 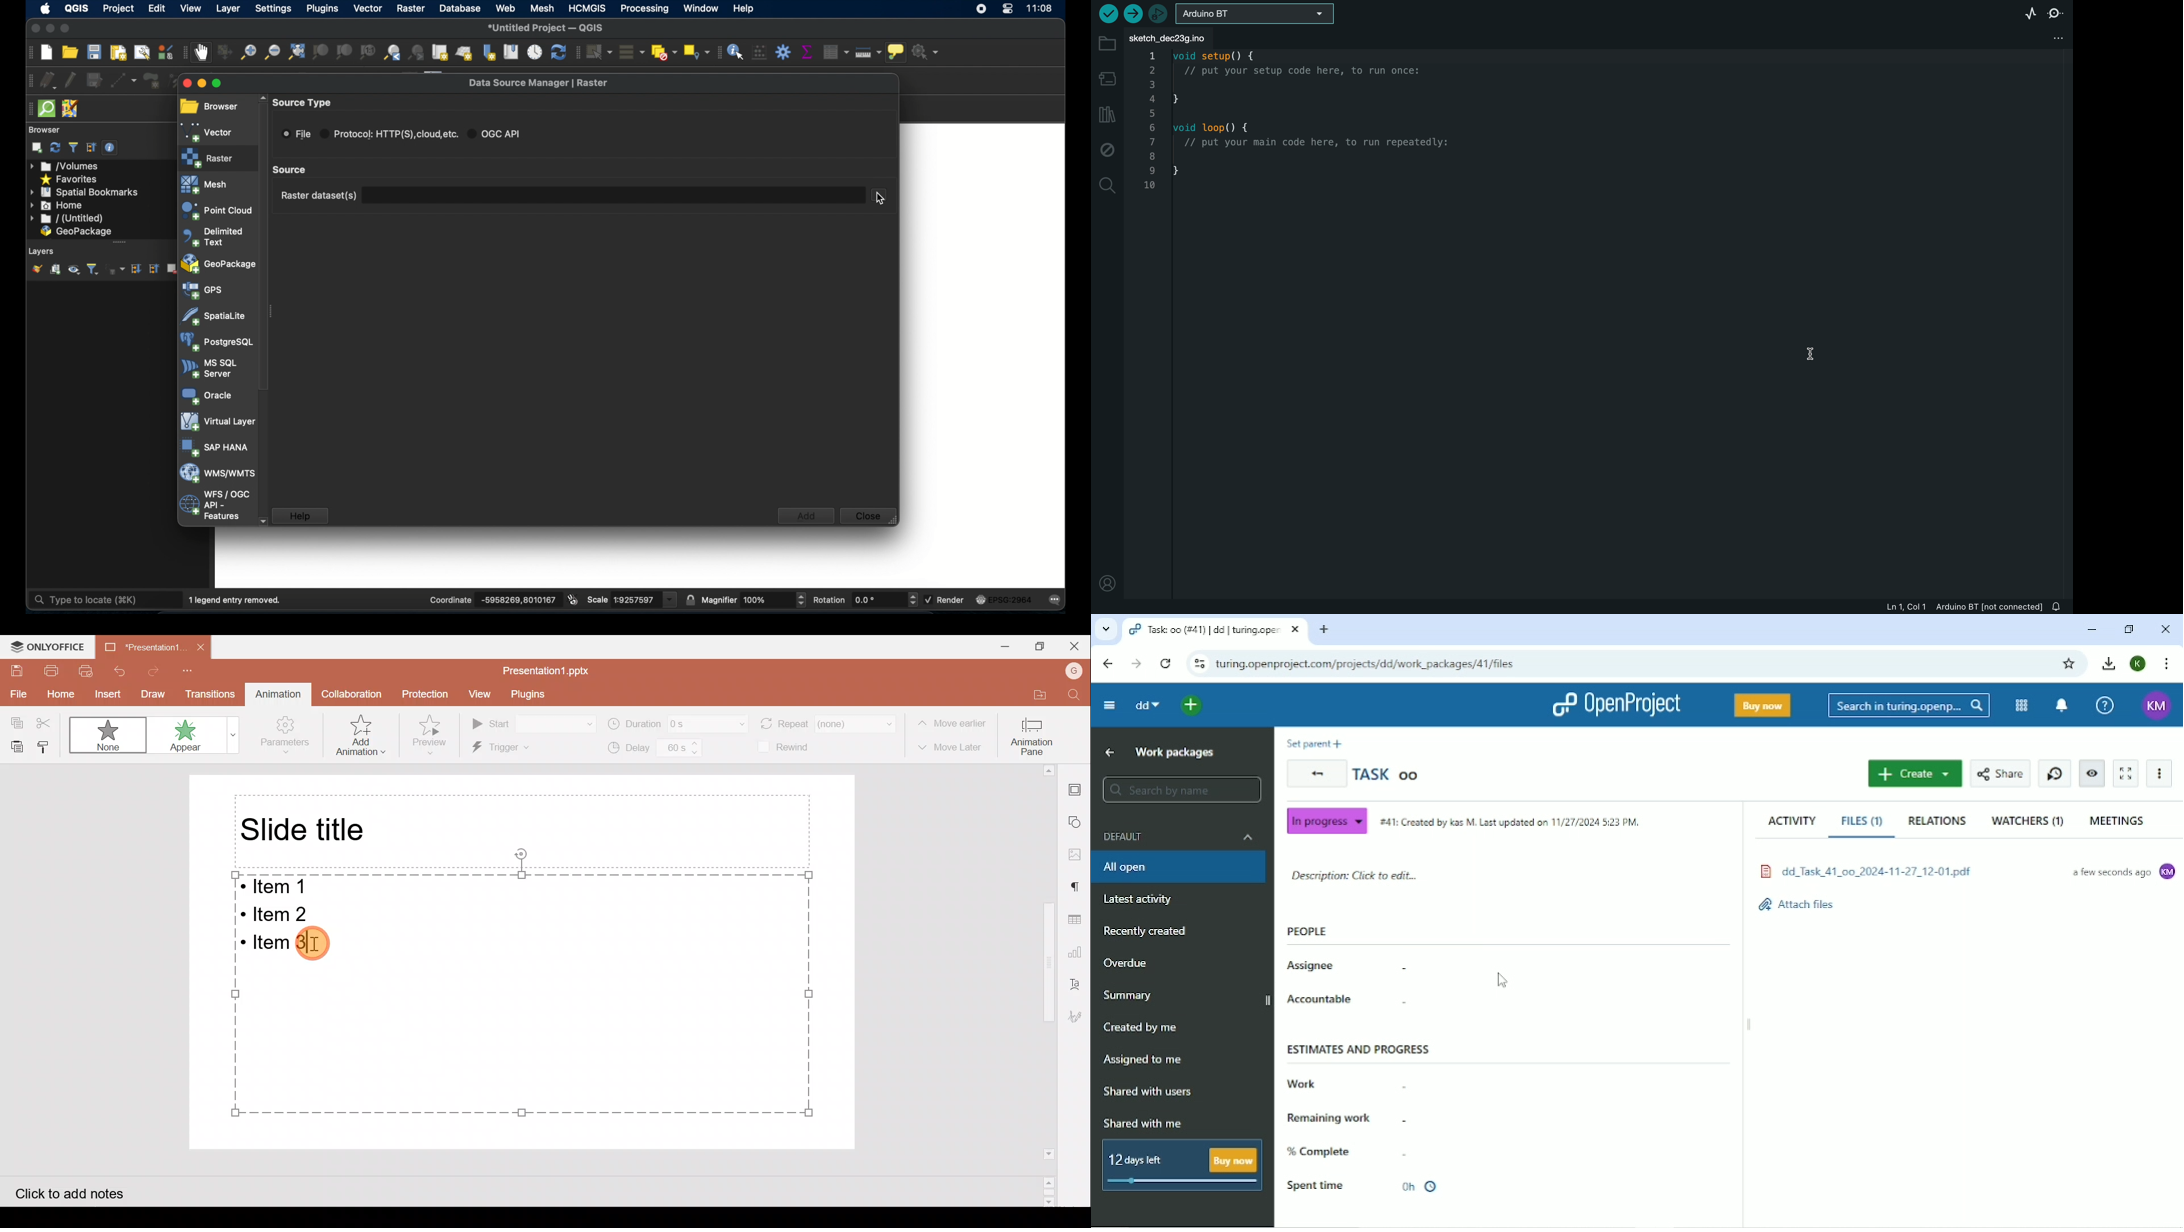 What do you see at coordinates (549, 27) in the screenshot?
I see `untitled project - QGIS` at bounding box center [549, 27].